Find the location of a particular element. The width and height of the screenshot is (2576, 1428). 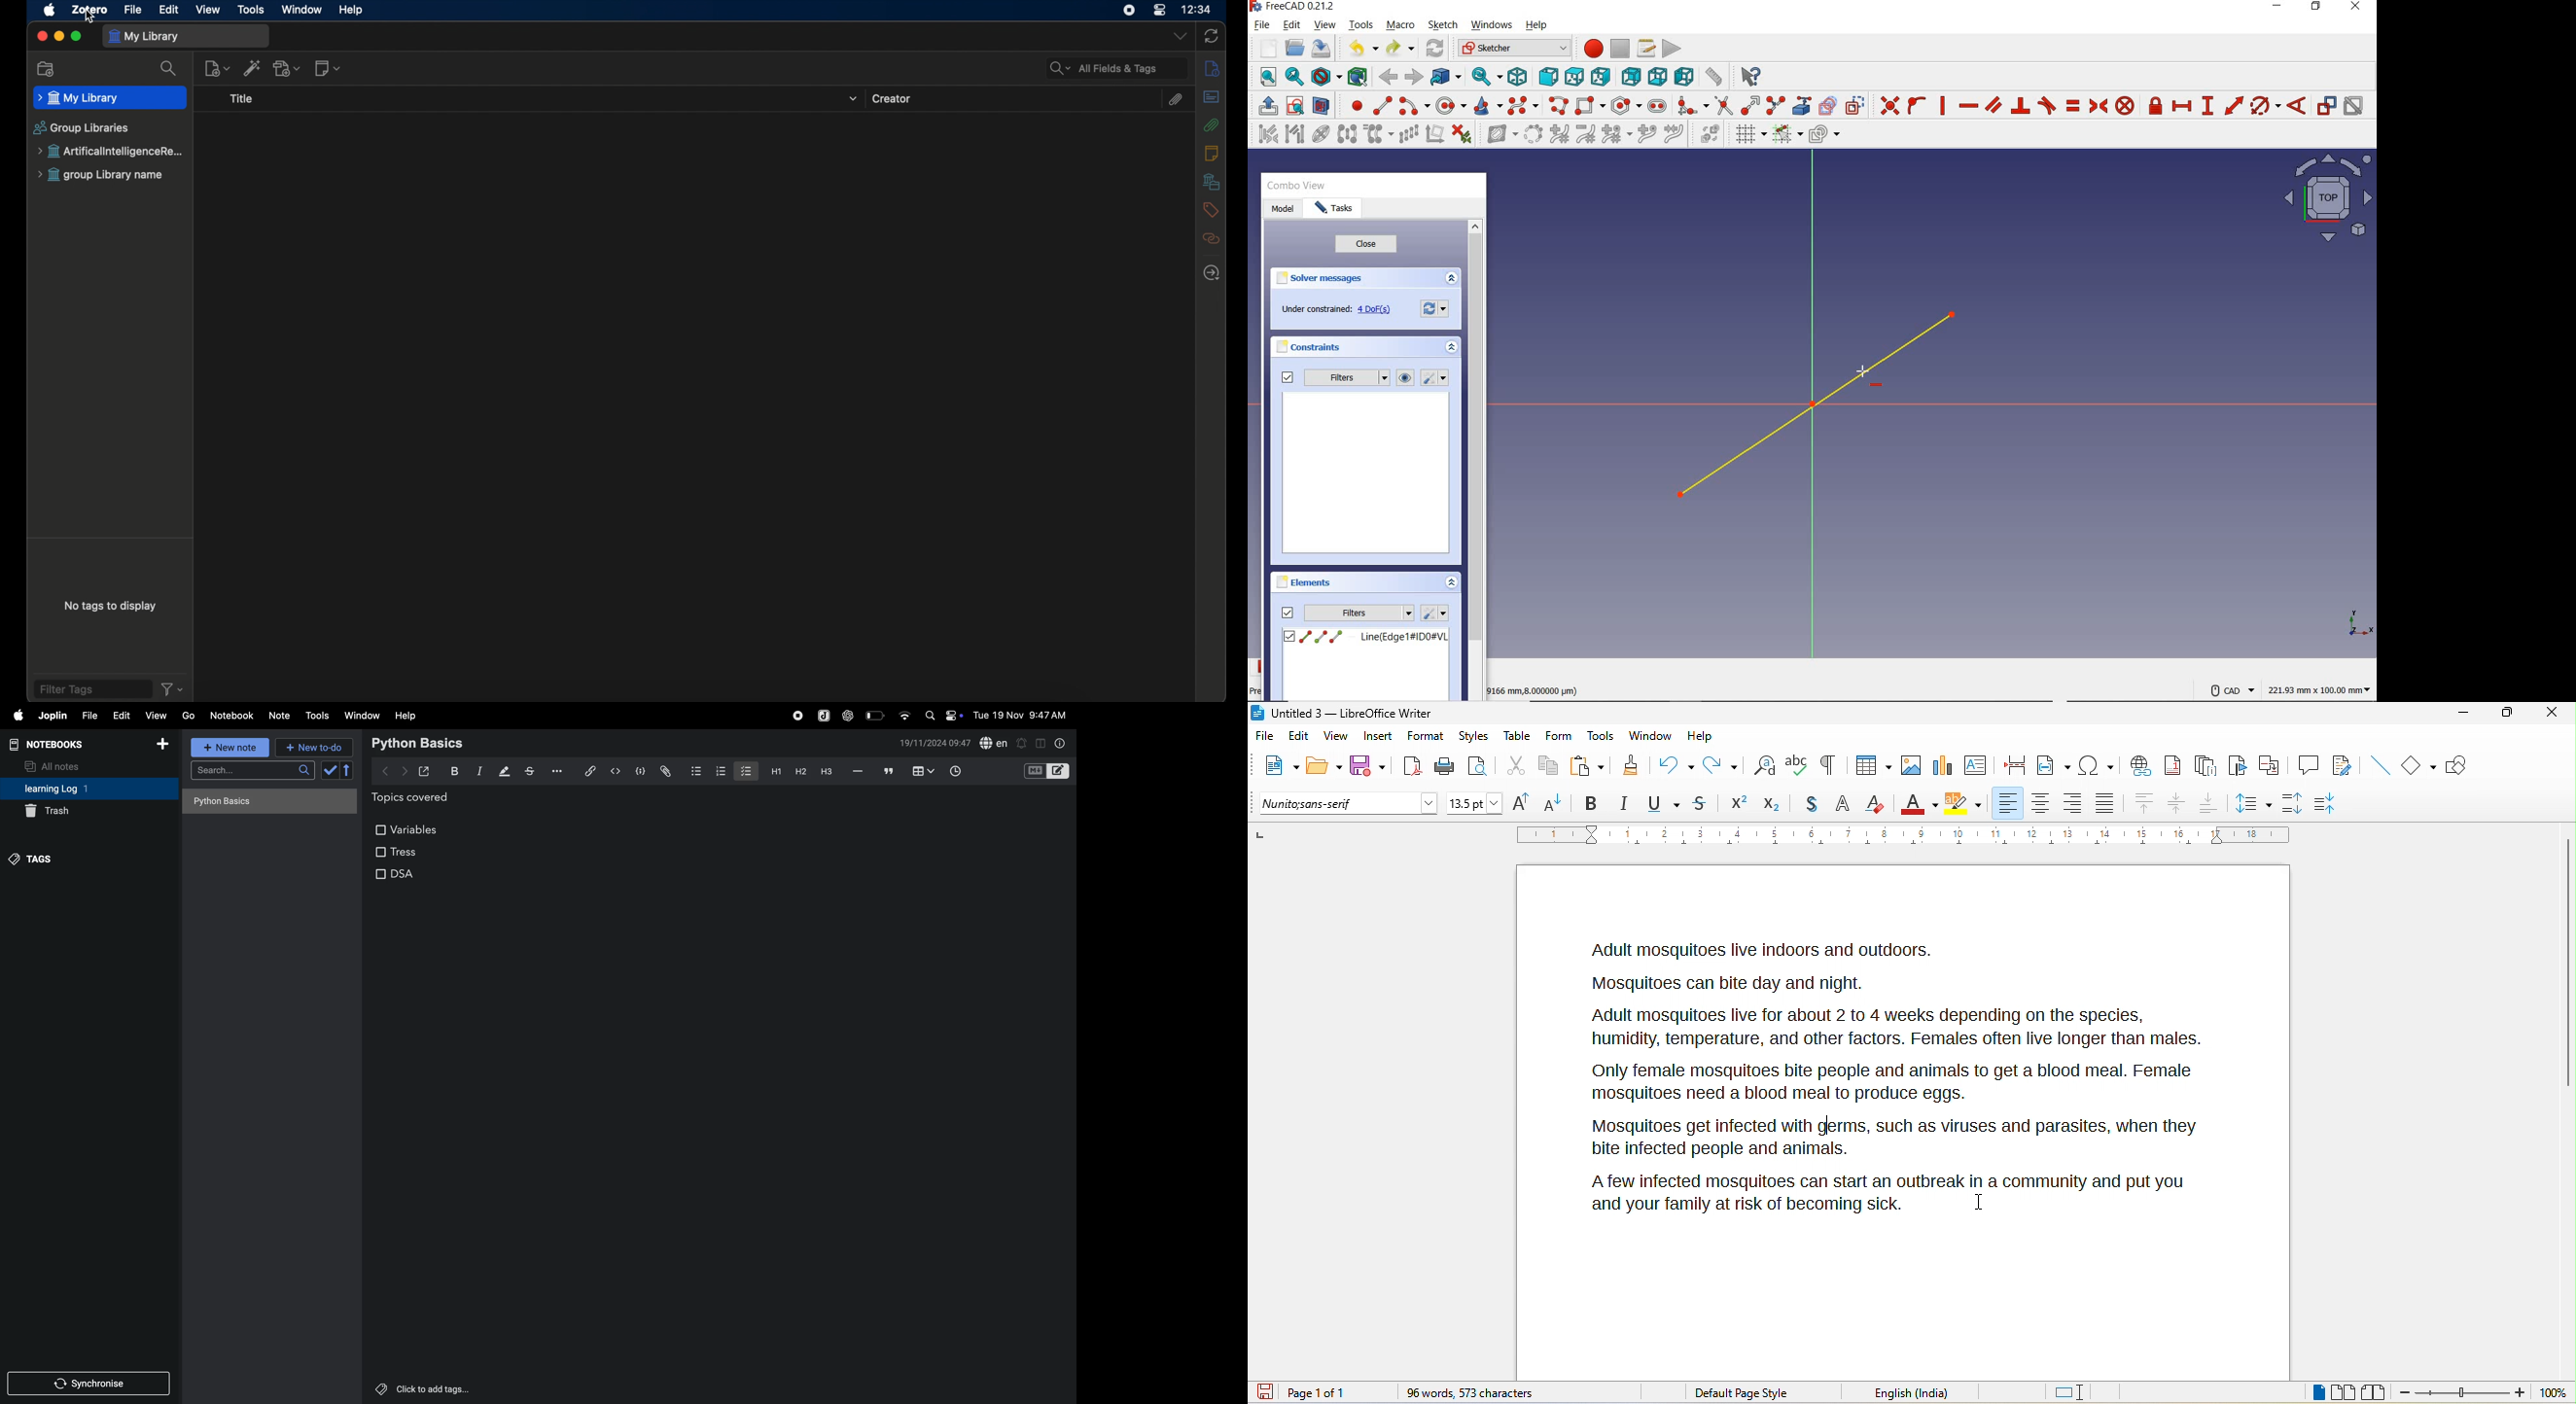

align left is located at coordinates (2009, 803).